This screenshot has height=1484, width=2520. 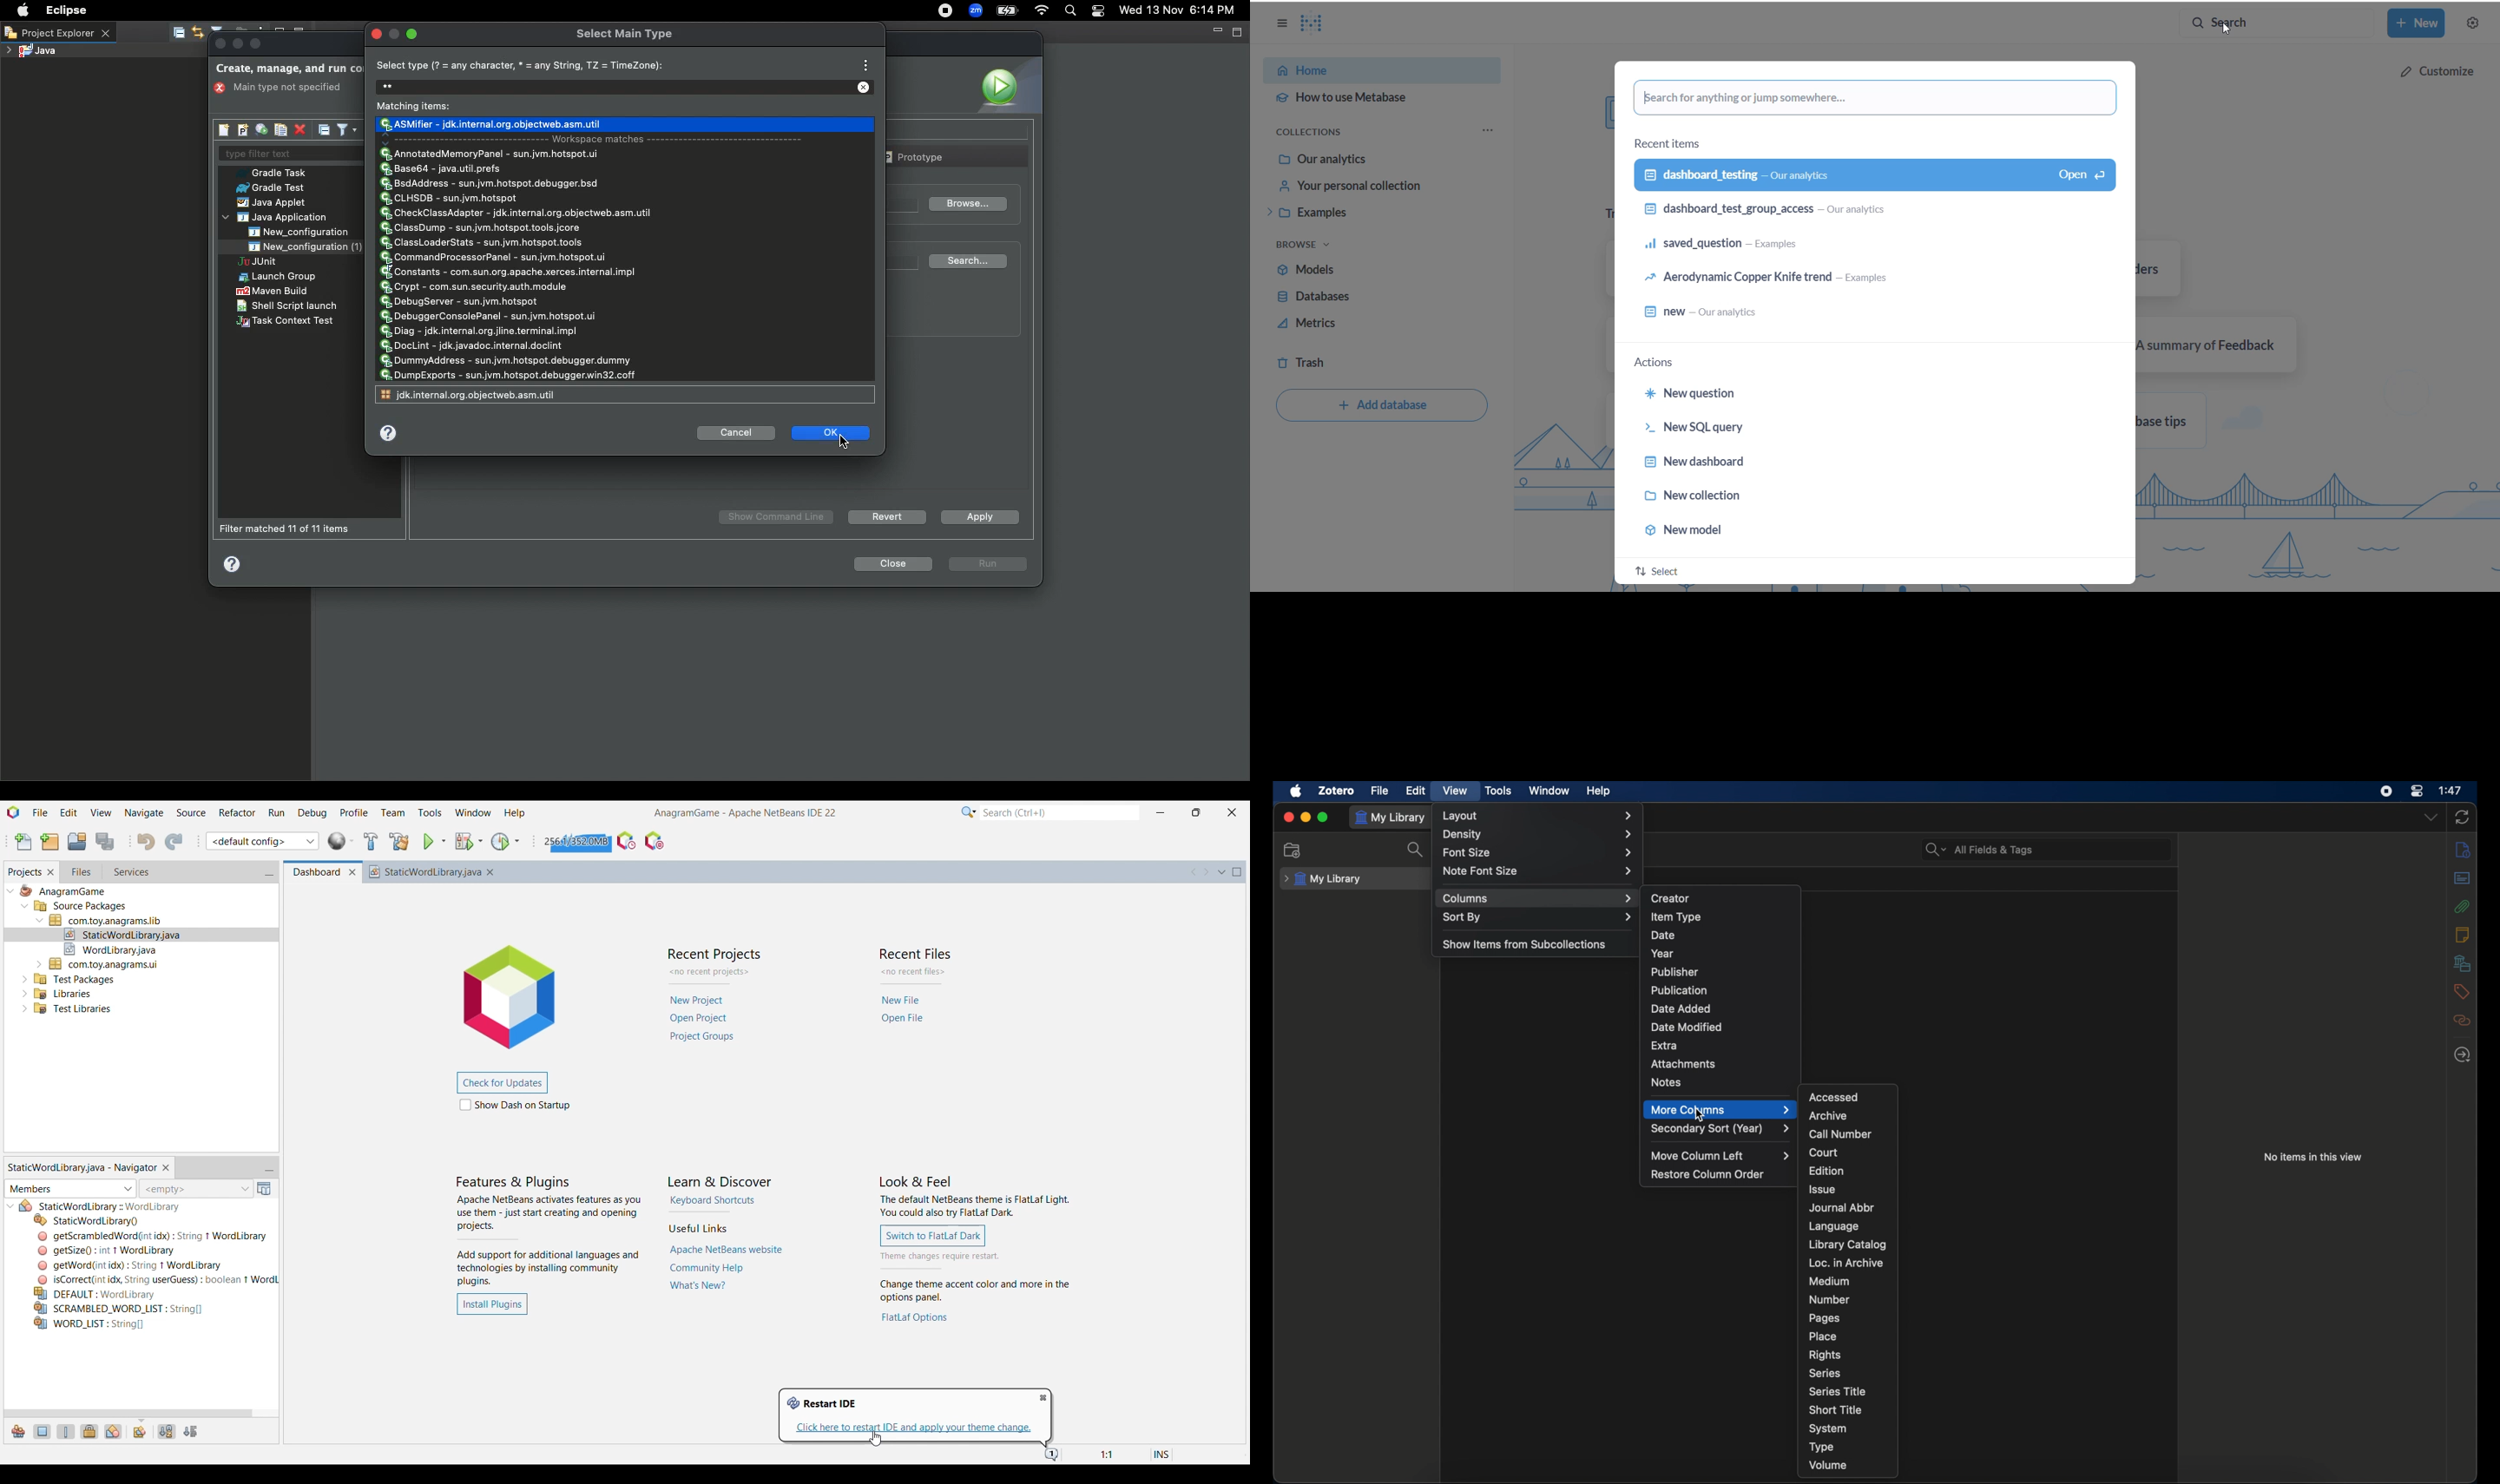 What do you see at coordinates (1681, 1009) in the screenshot?
I see `date added` at bounding box center [1681, 1009].